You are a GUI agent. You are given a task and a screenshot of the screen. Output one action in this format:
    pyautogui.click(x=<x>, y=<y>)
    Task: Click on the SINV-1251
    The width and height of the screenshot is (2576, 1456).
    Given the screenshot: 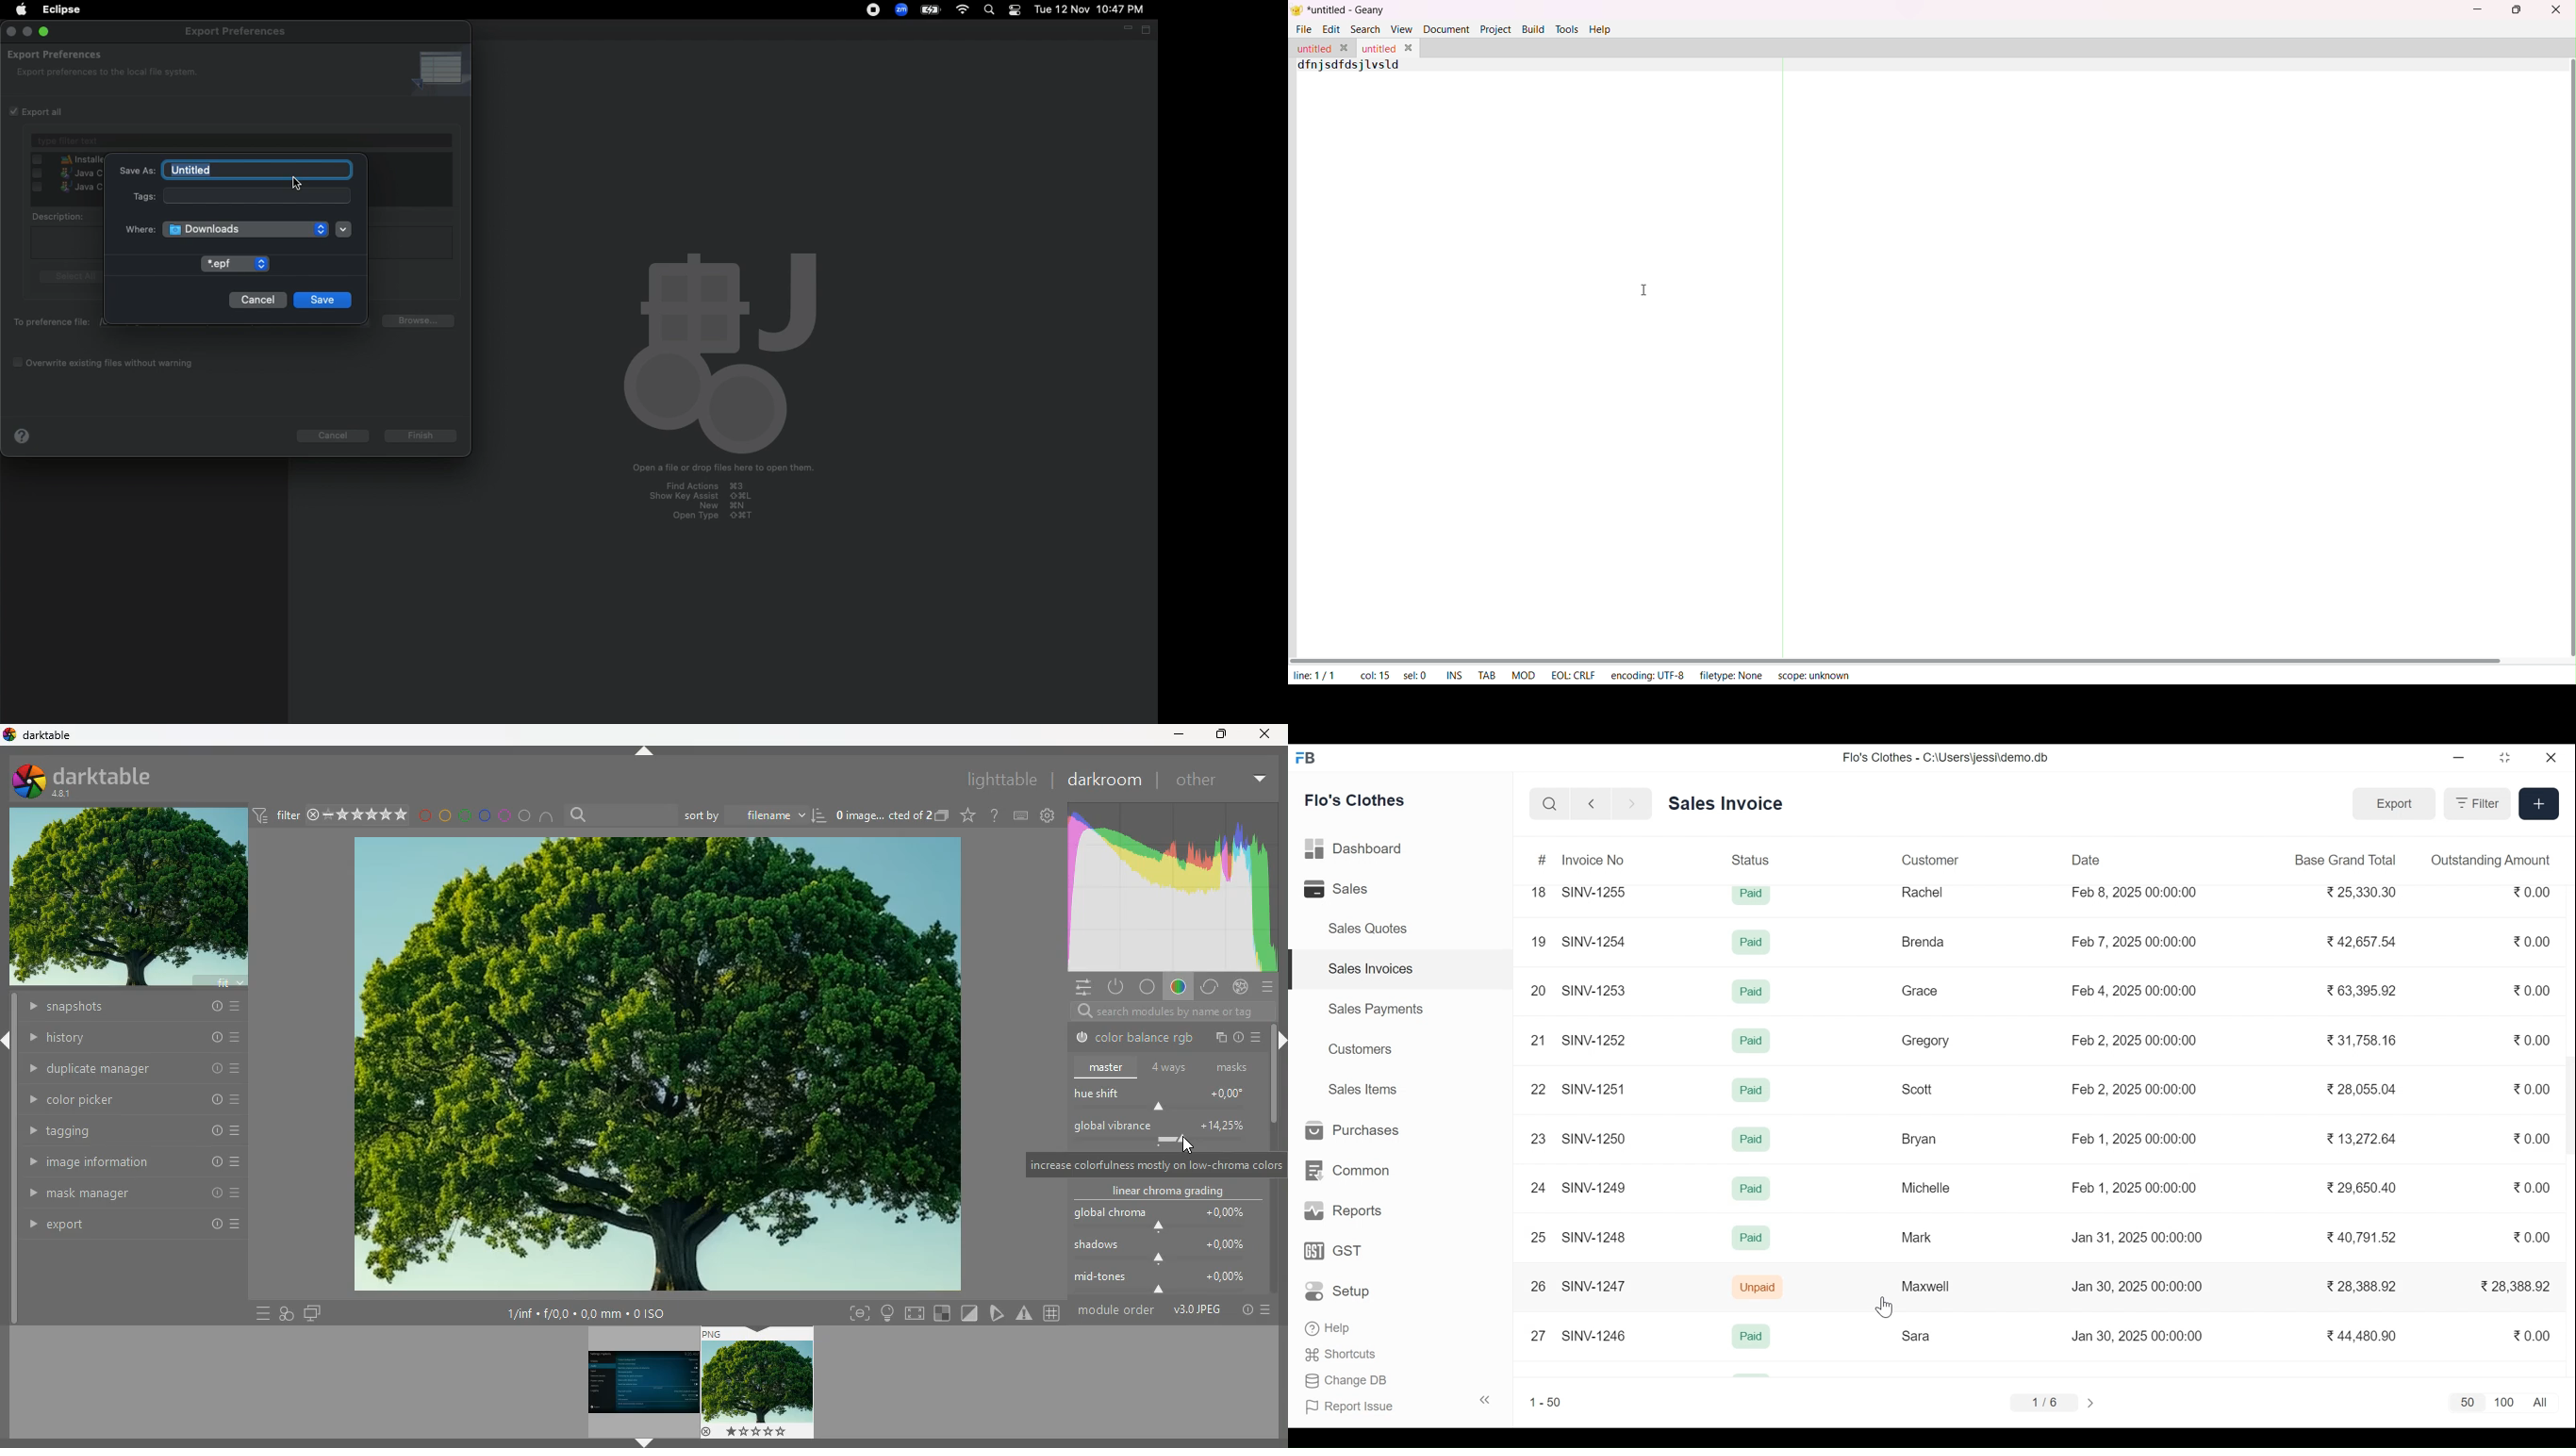 What is the action you would take?
    pyautogui.click(x=1594, y=1089)
    